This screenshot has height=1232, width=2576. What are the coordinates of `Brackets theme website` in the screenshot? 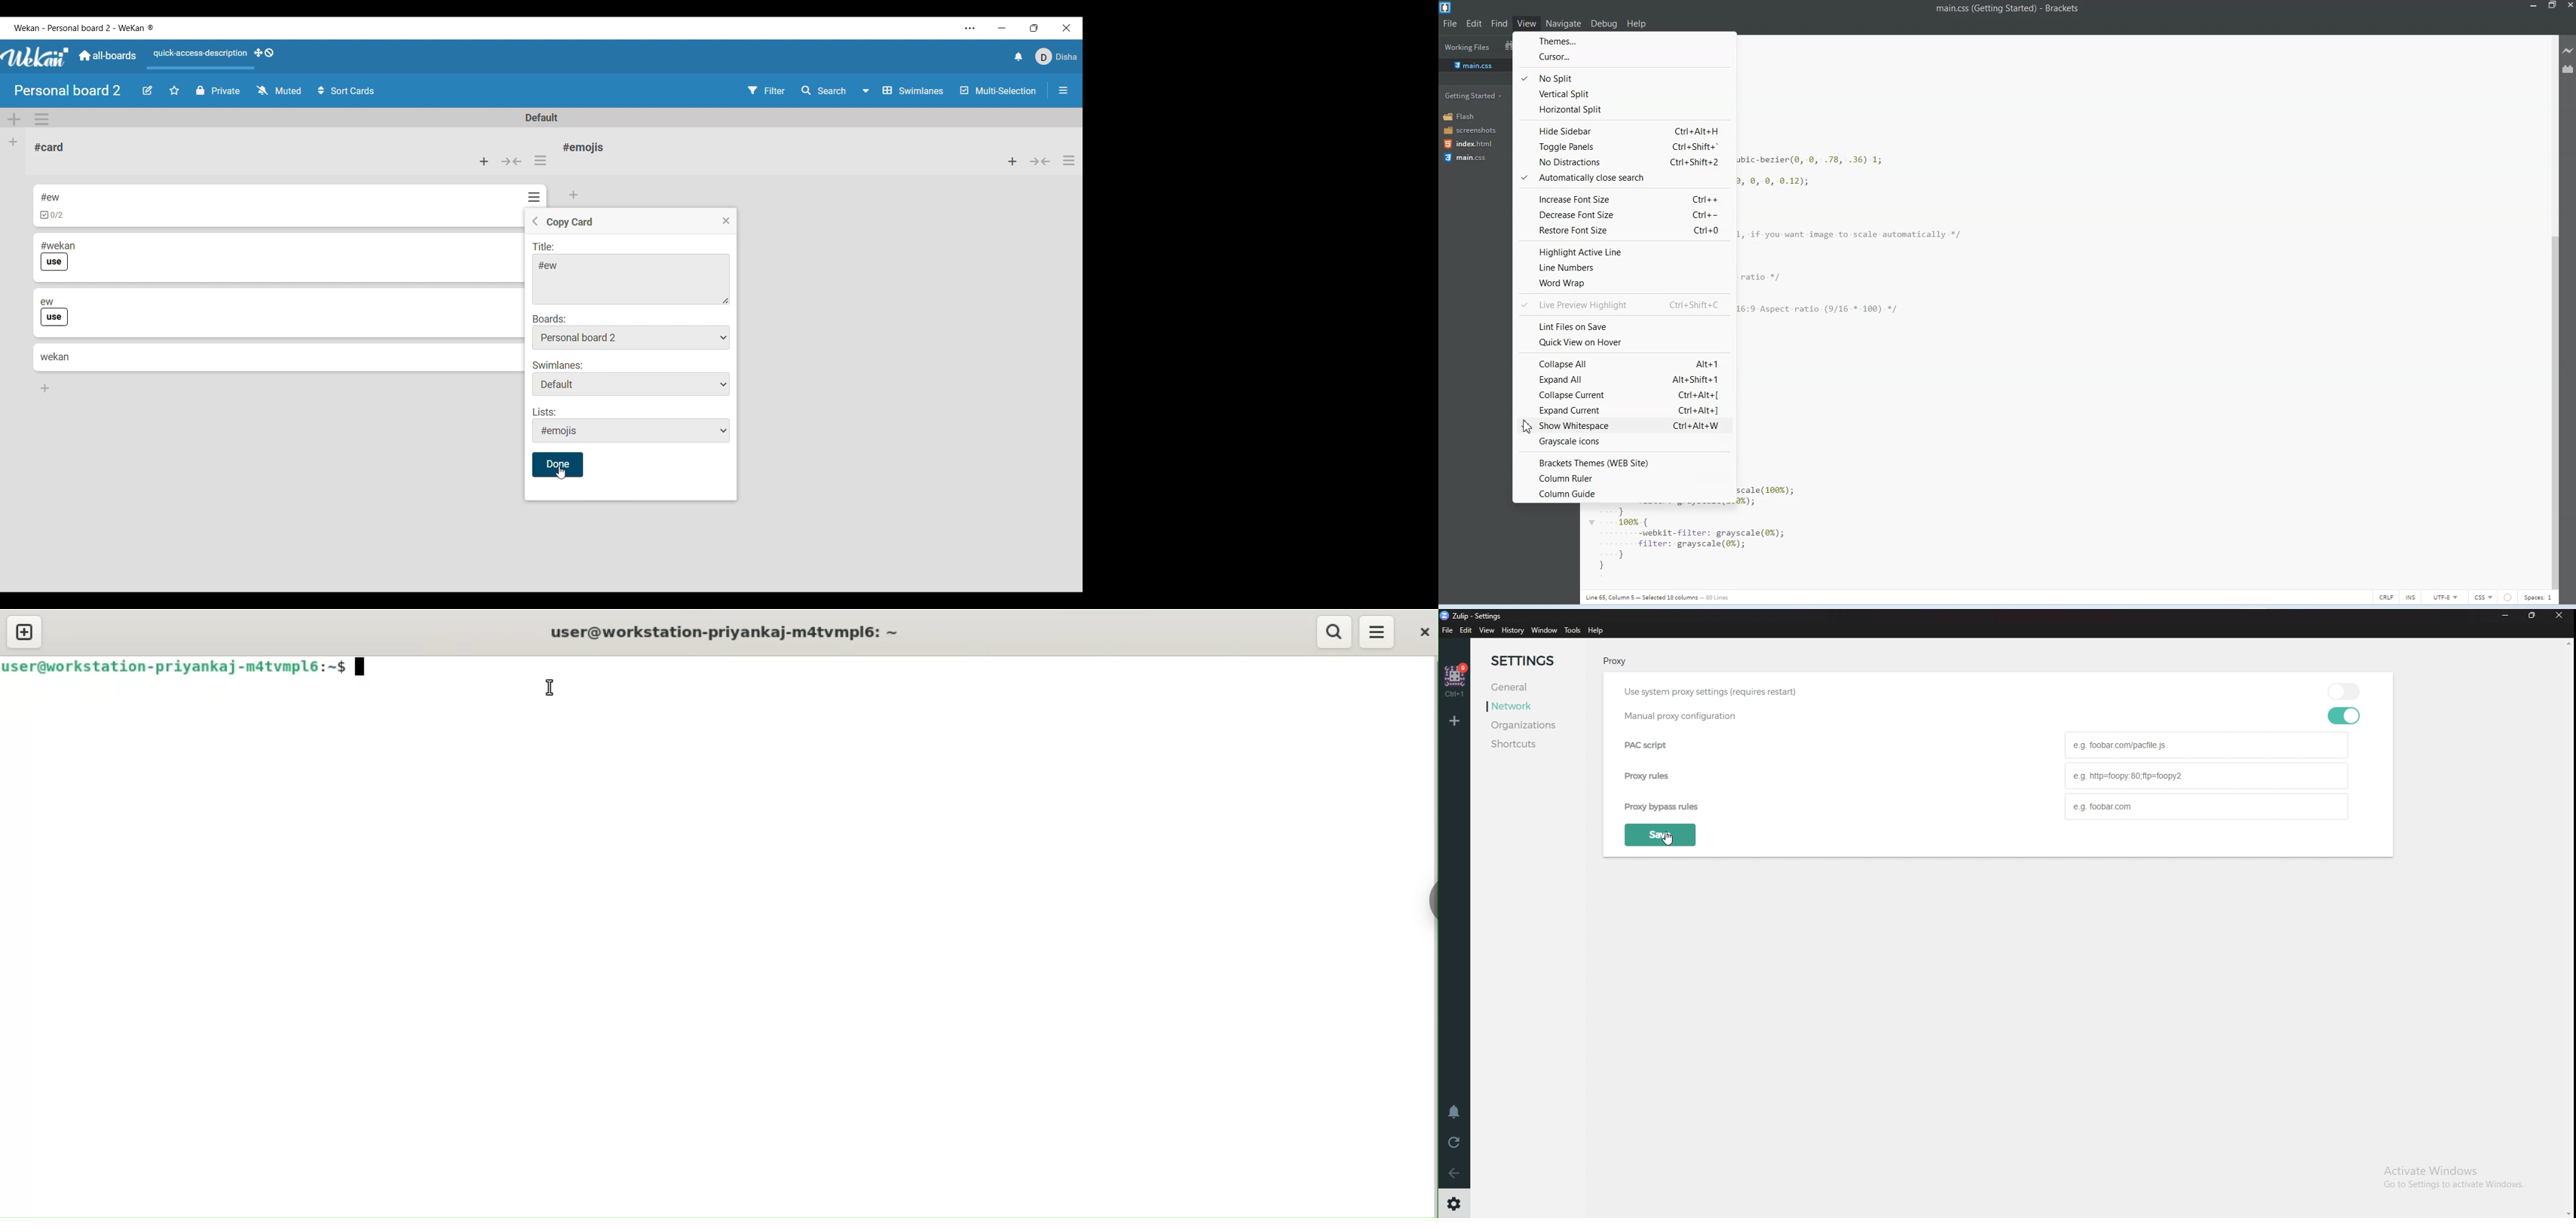 It's located at (1623, 462).